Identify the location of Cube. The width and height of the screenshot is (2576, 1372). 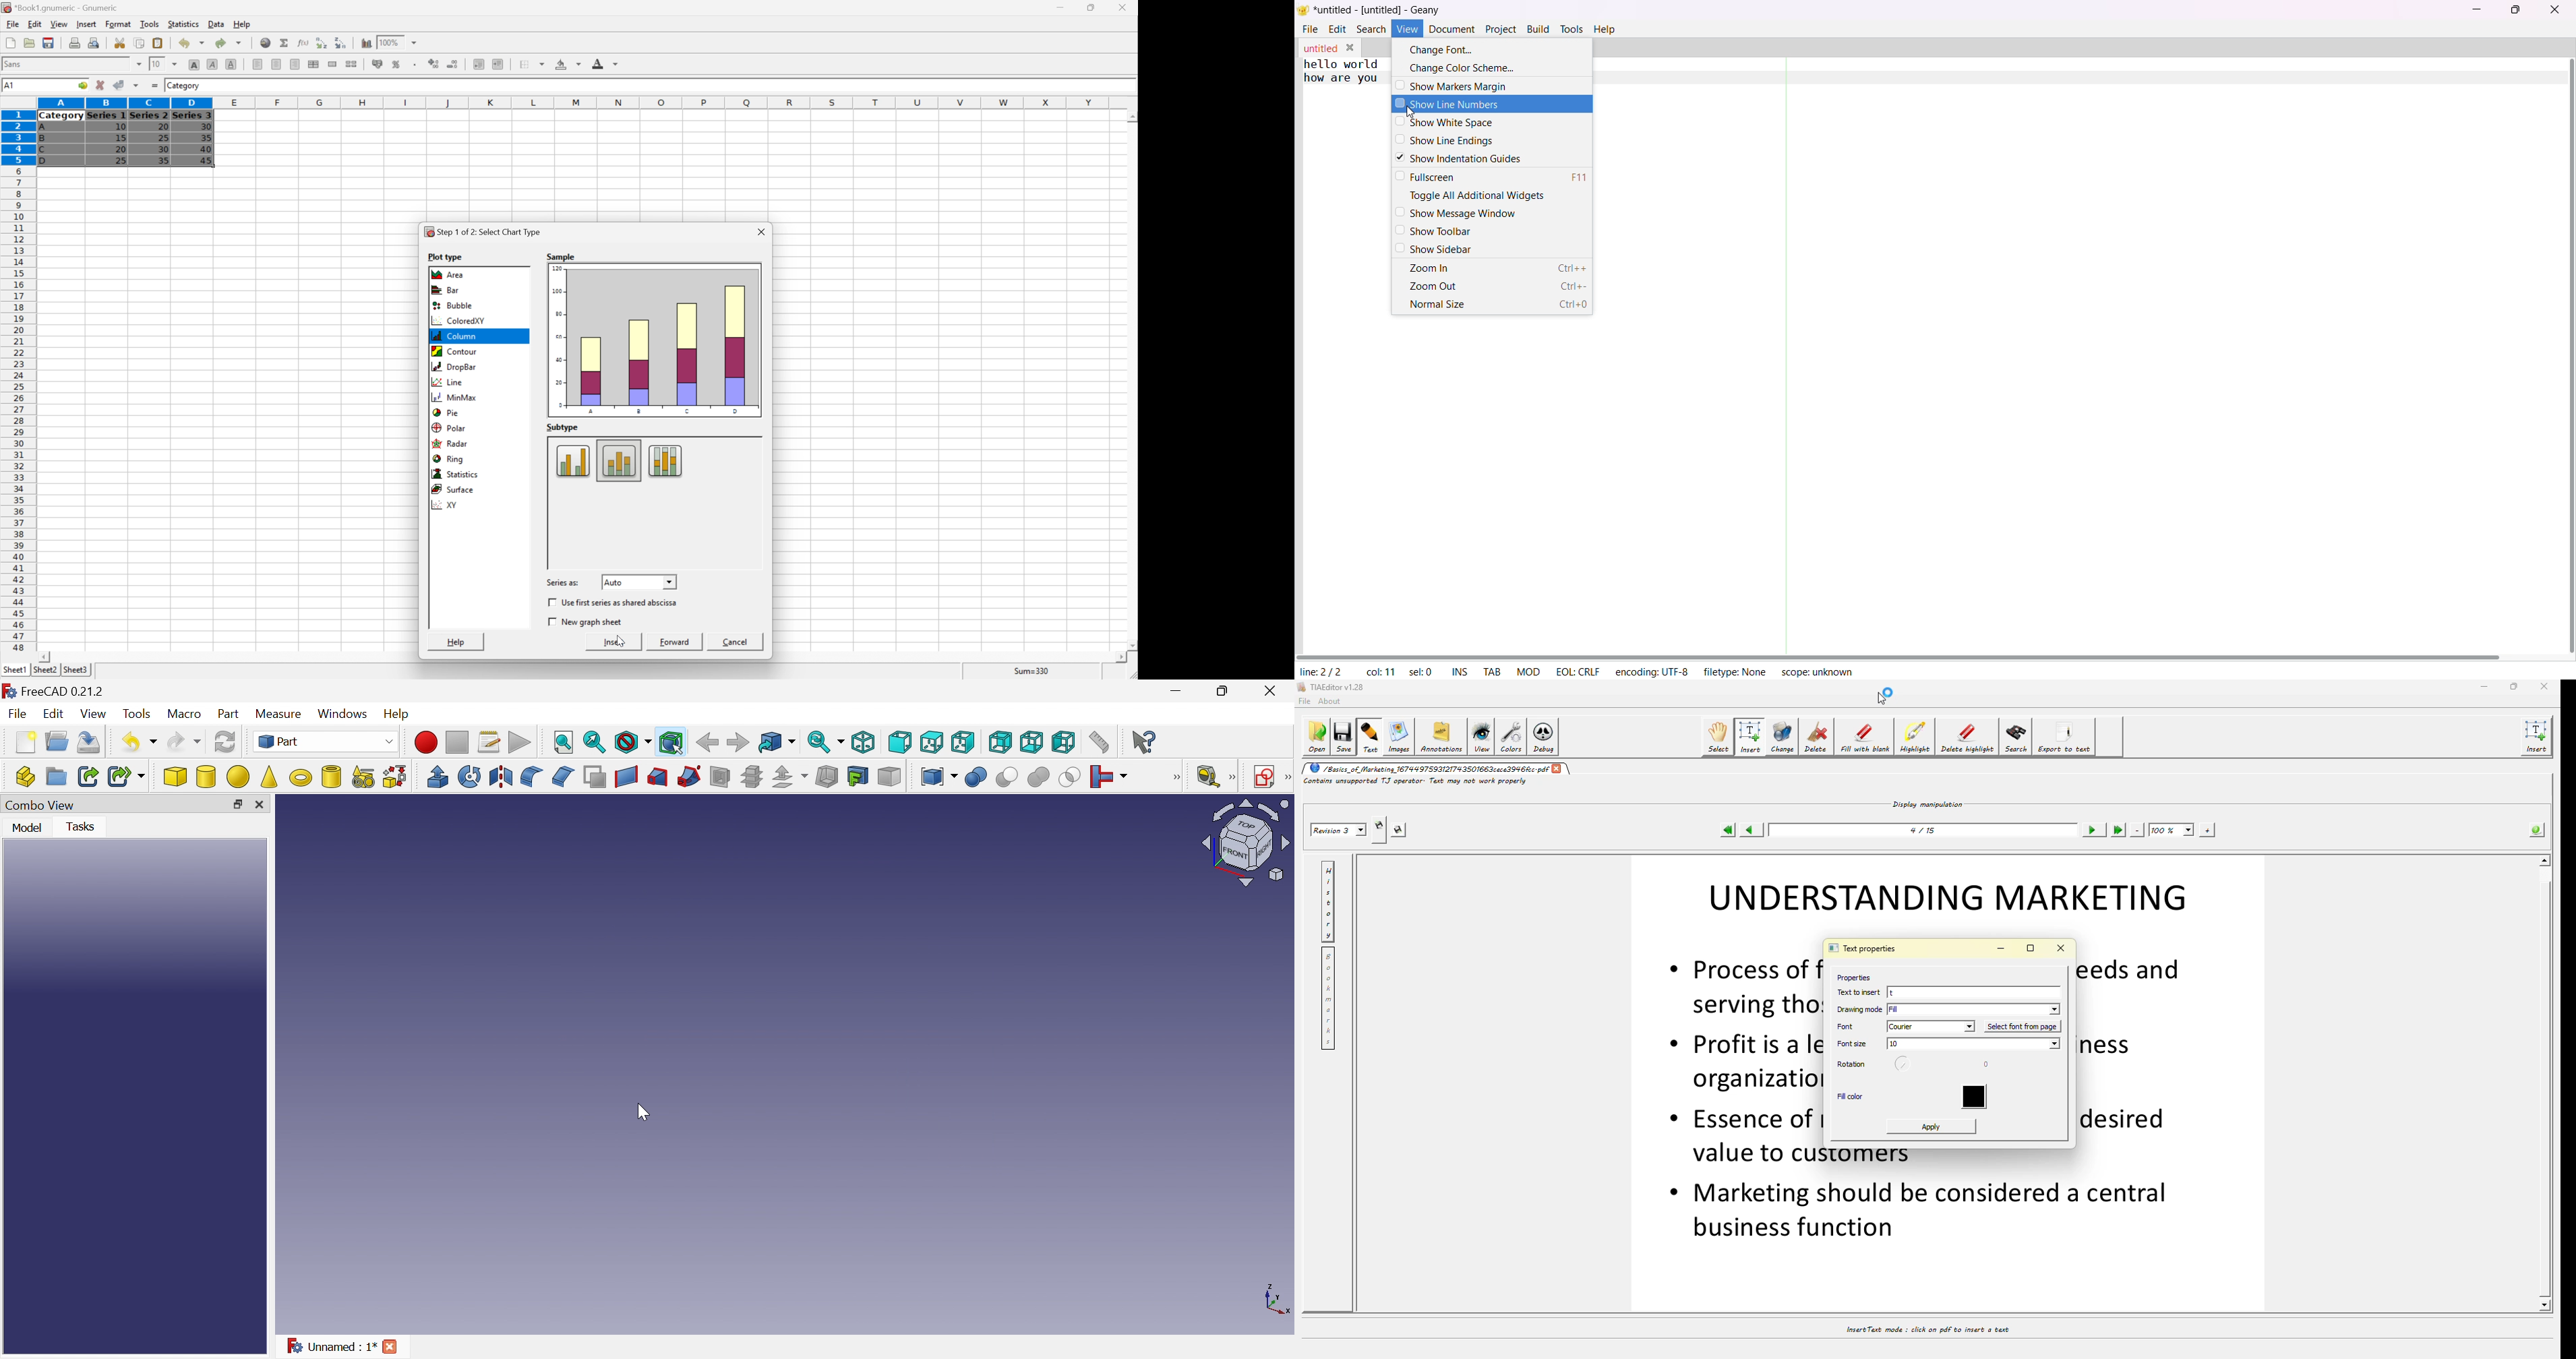
(175, 777).